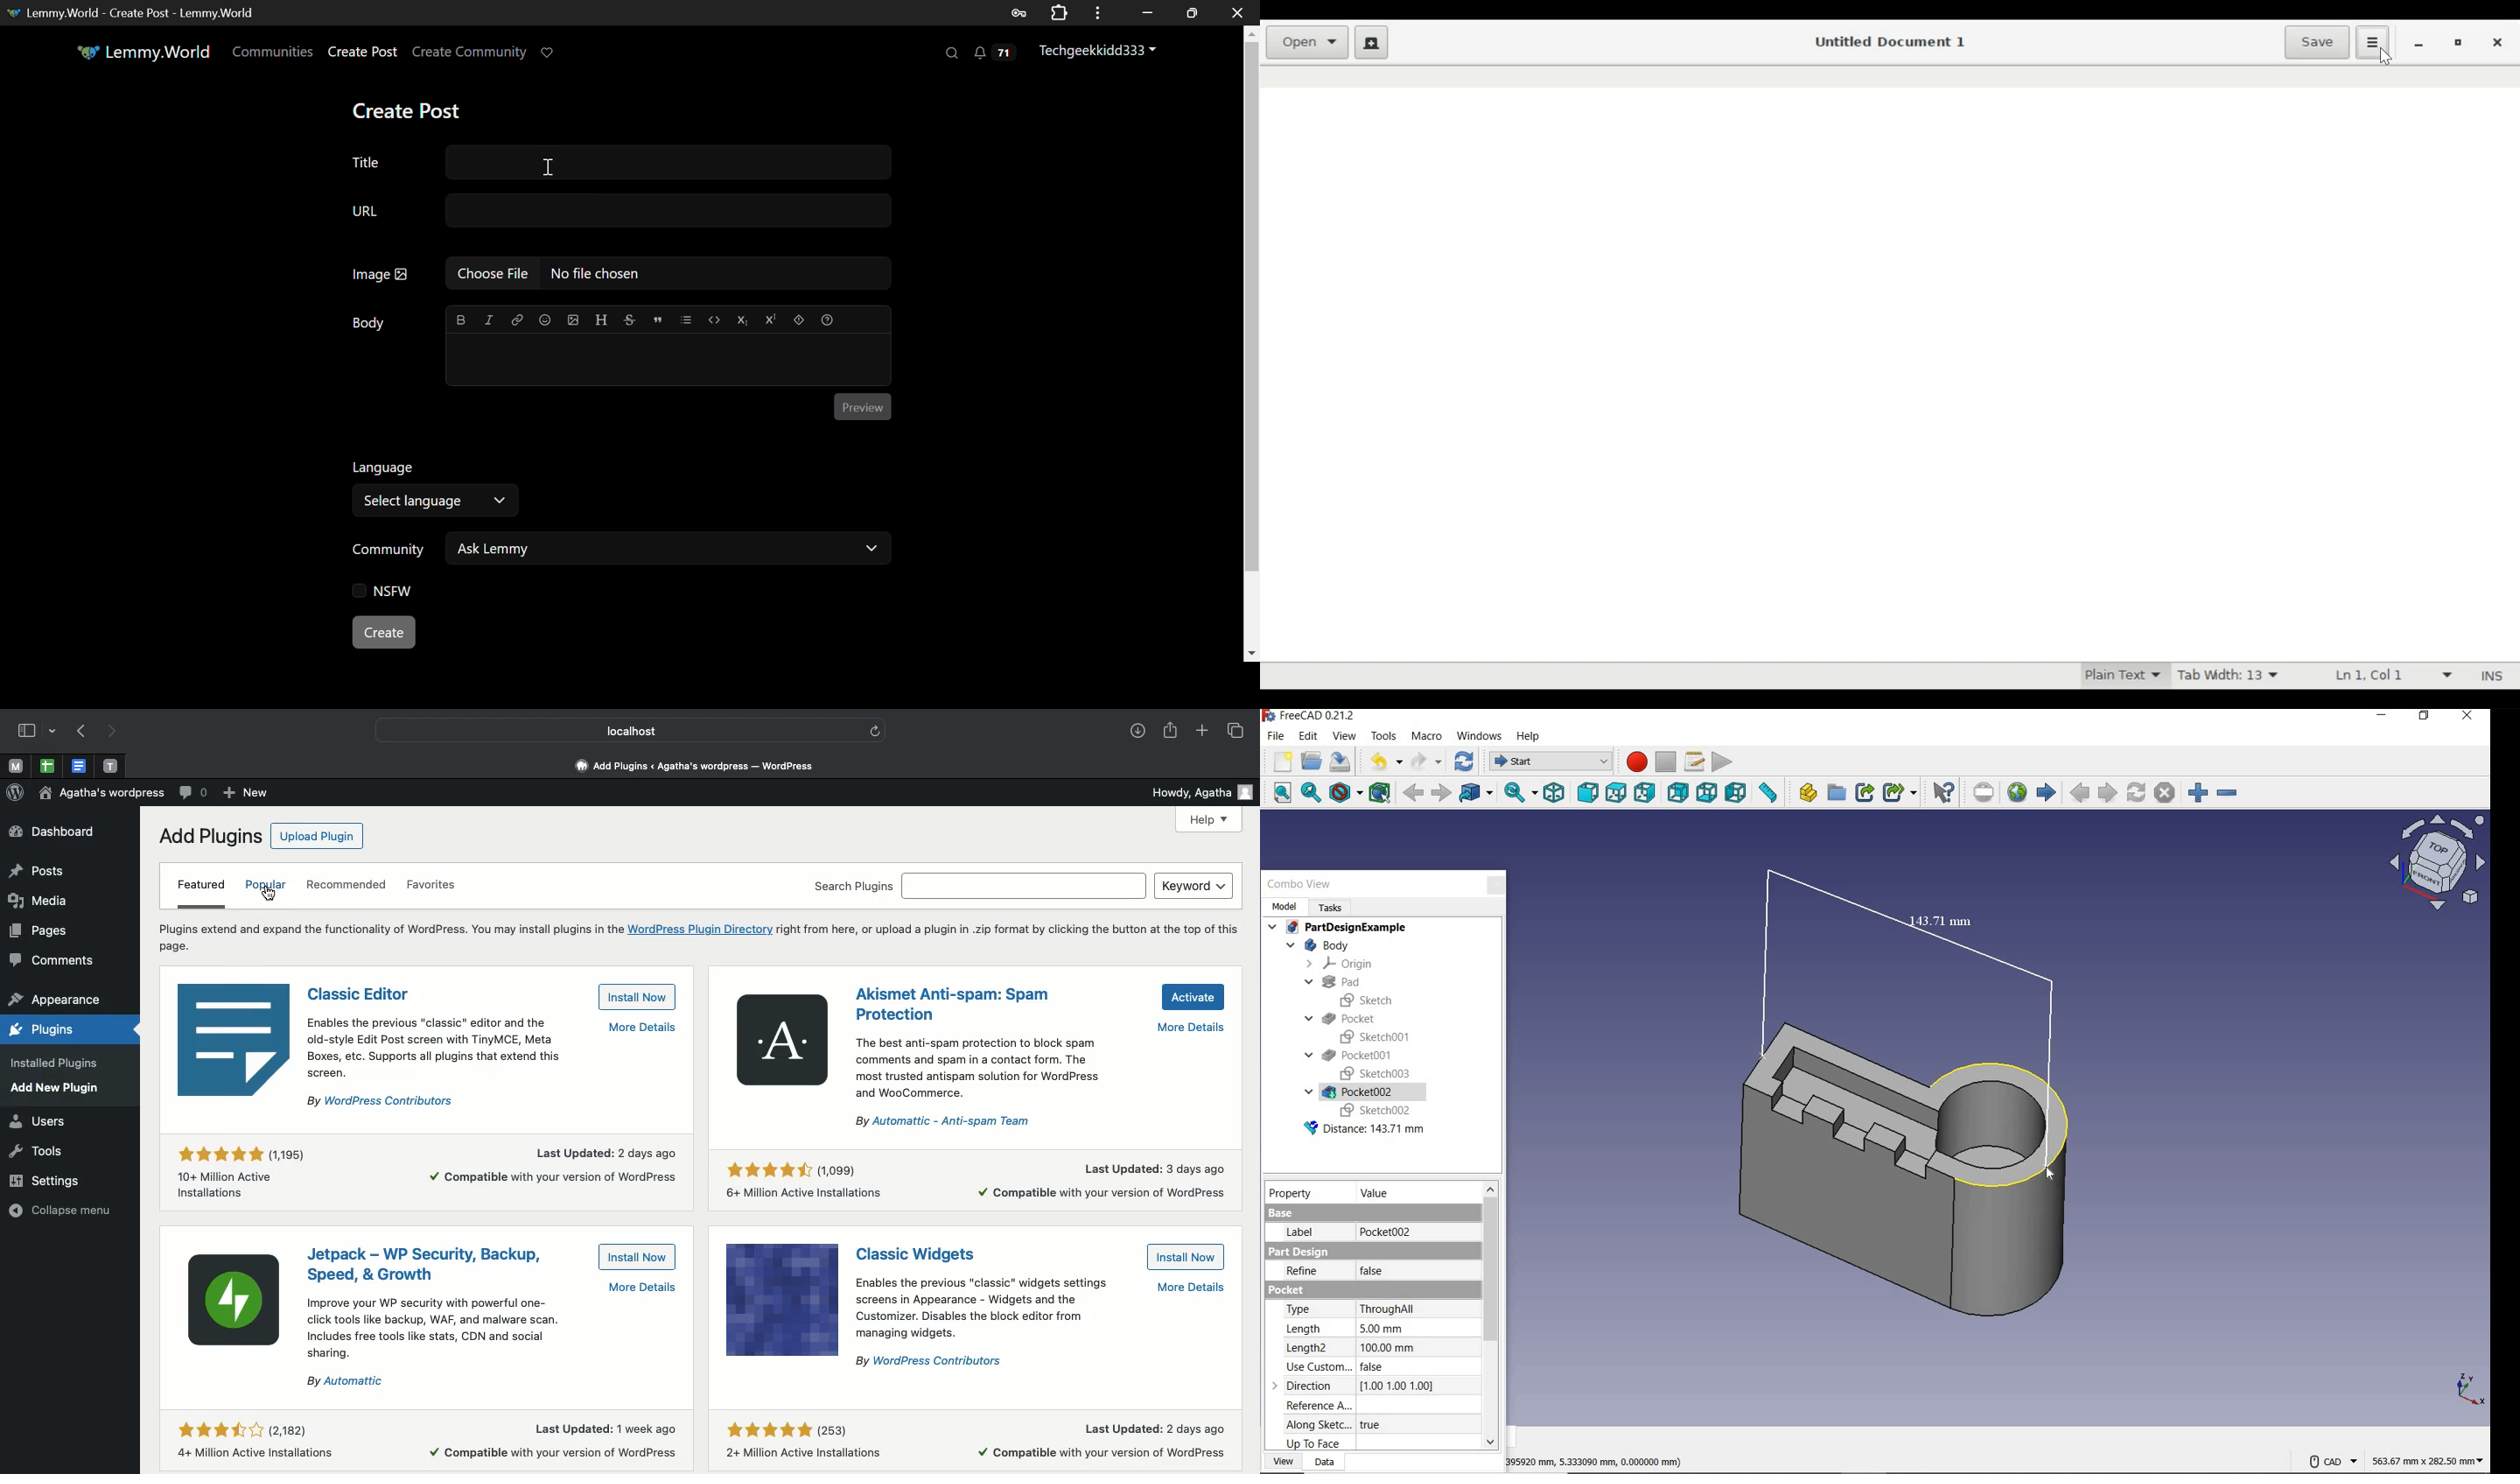 This screenshot has height=1484, width=2520. Describe the element at coordinates (1836, 794) in the screenshot. I see `create group` at that location.